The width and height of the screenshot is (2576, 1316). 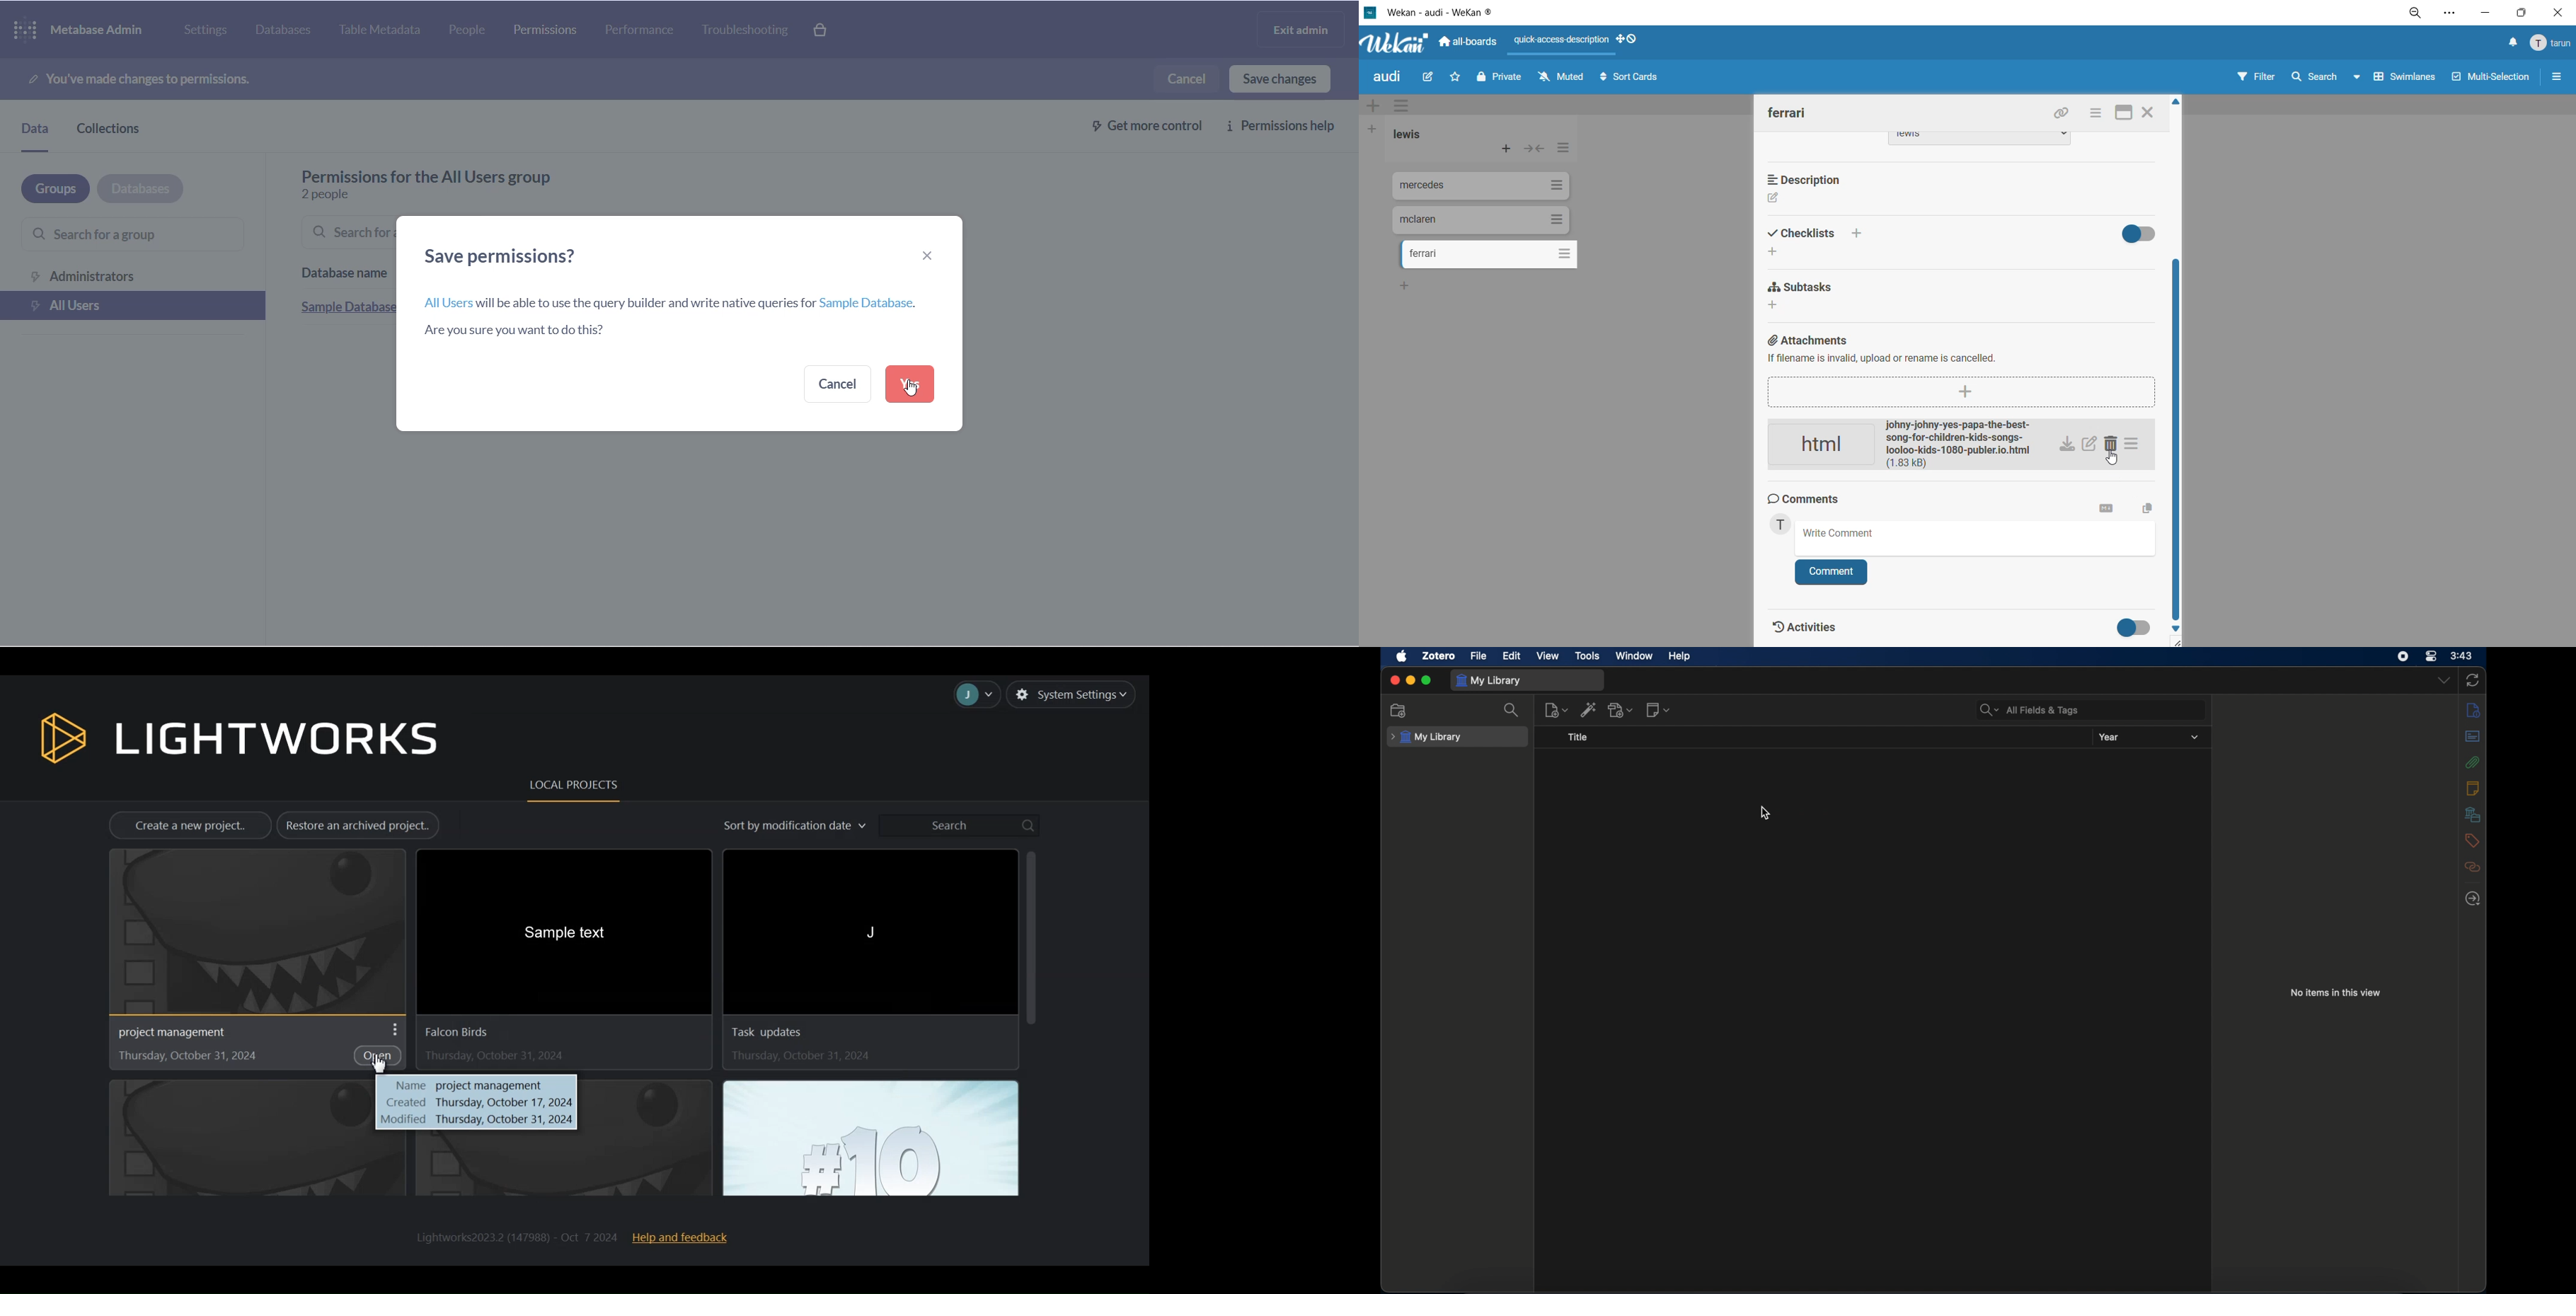 What do you see at coordinates (479, 1119) in the screenshot?
I see `modified` at bounding box center [479, 1119].